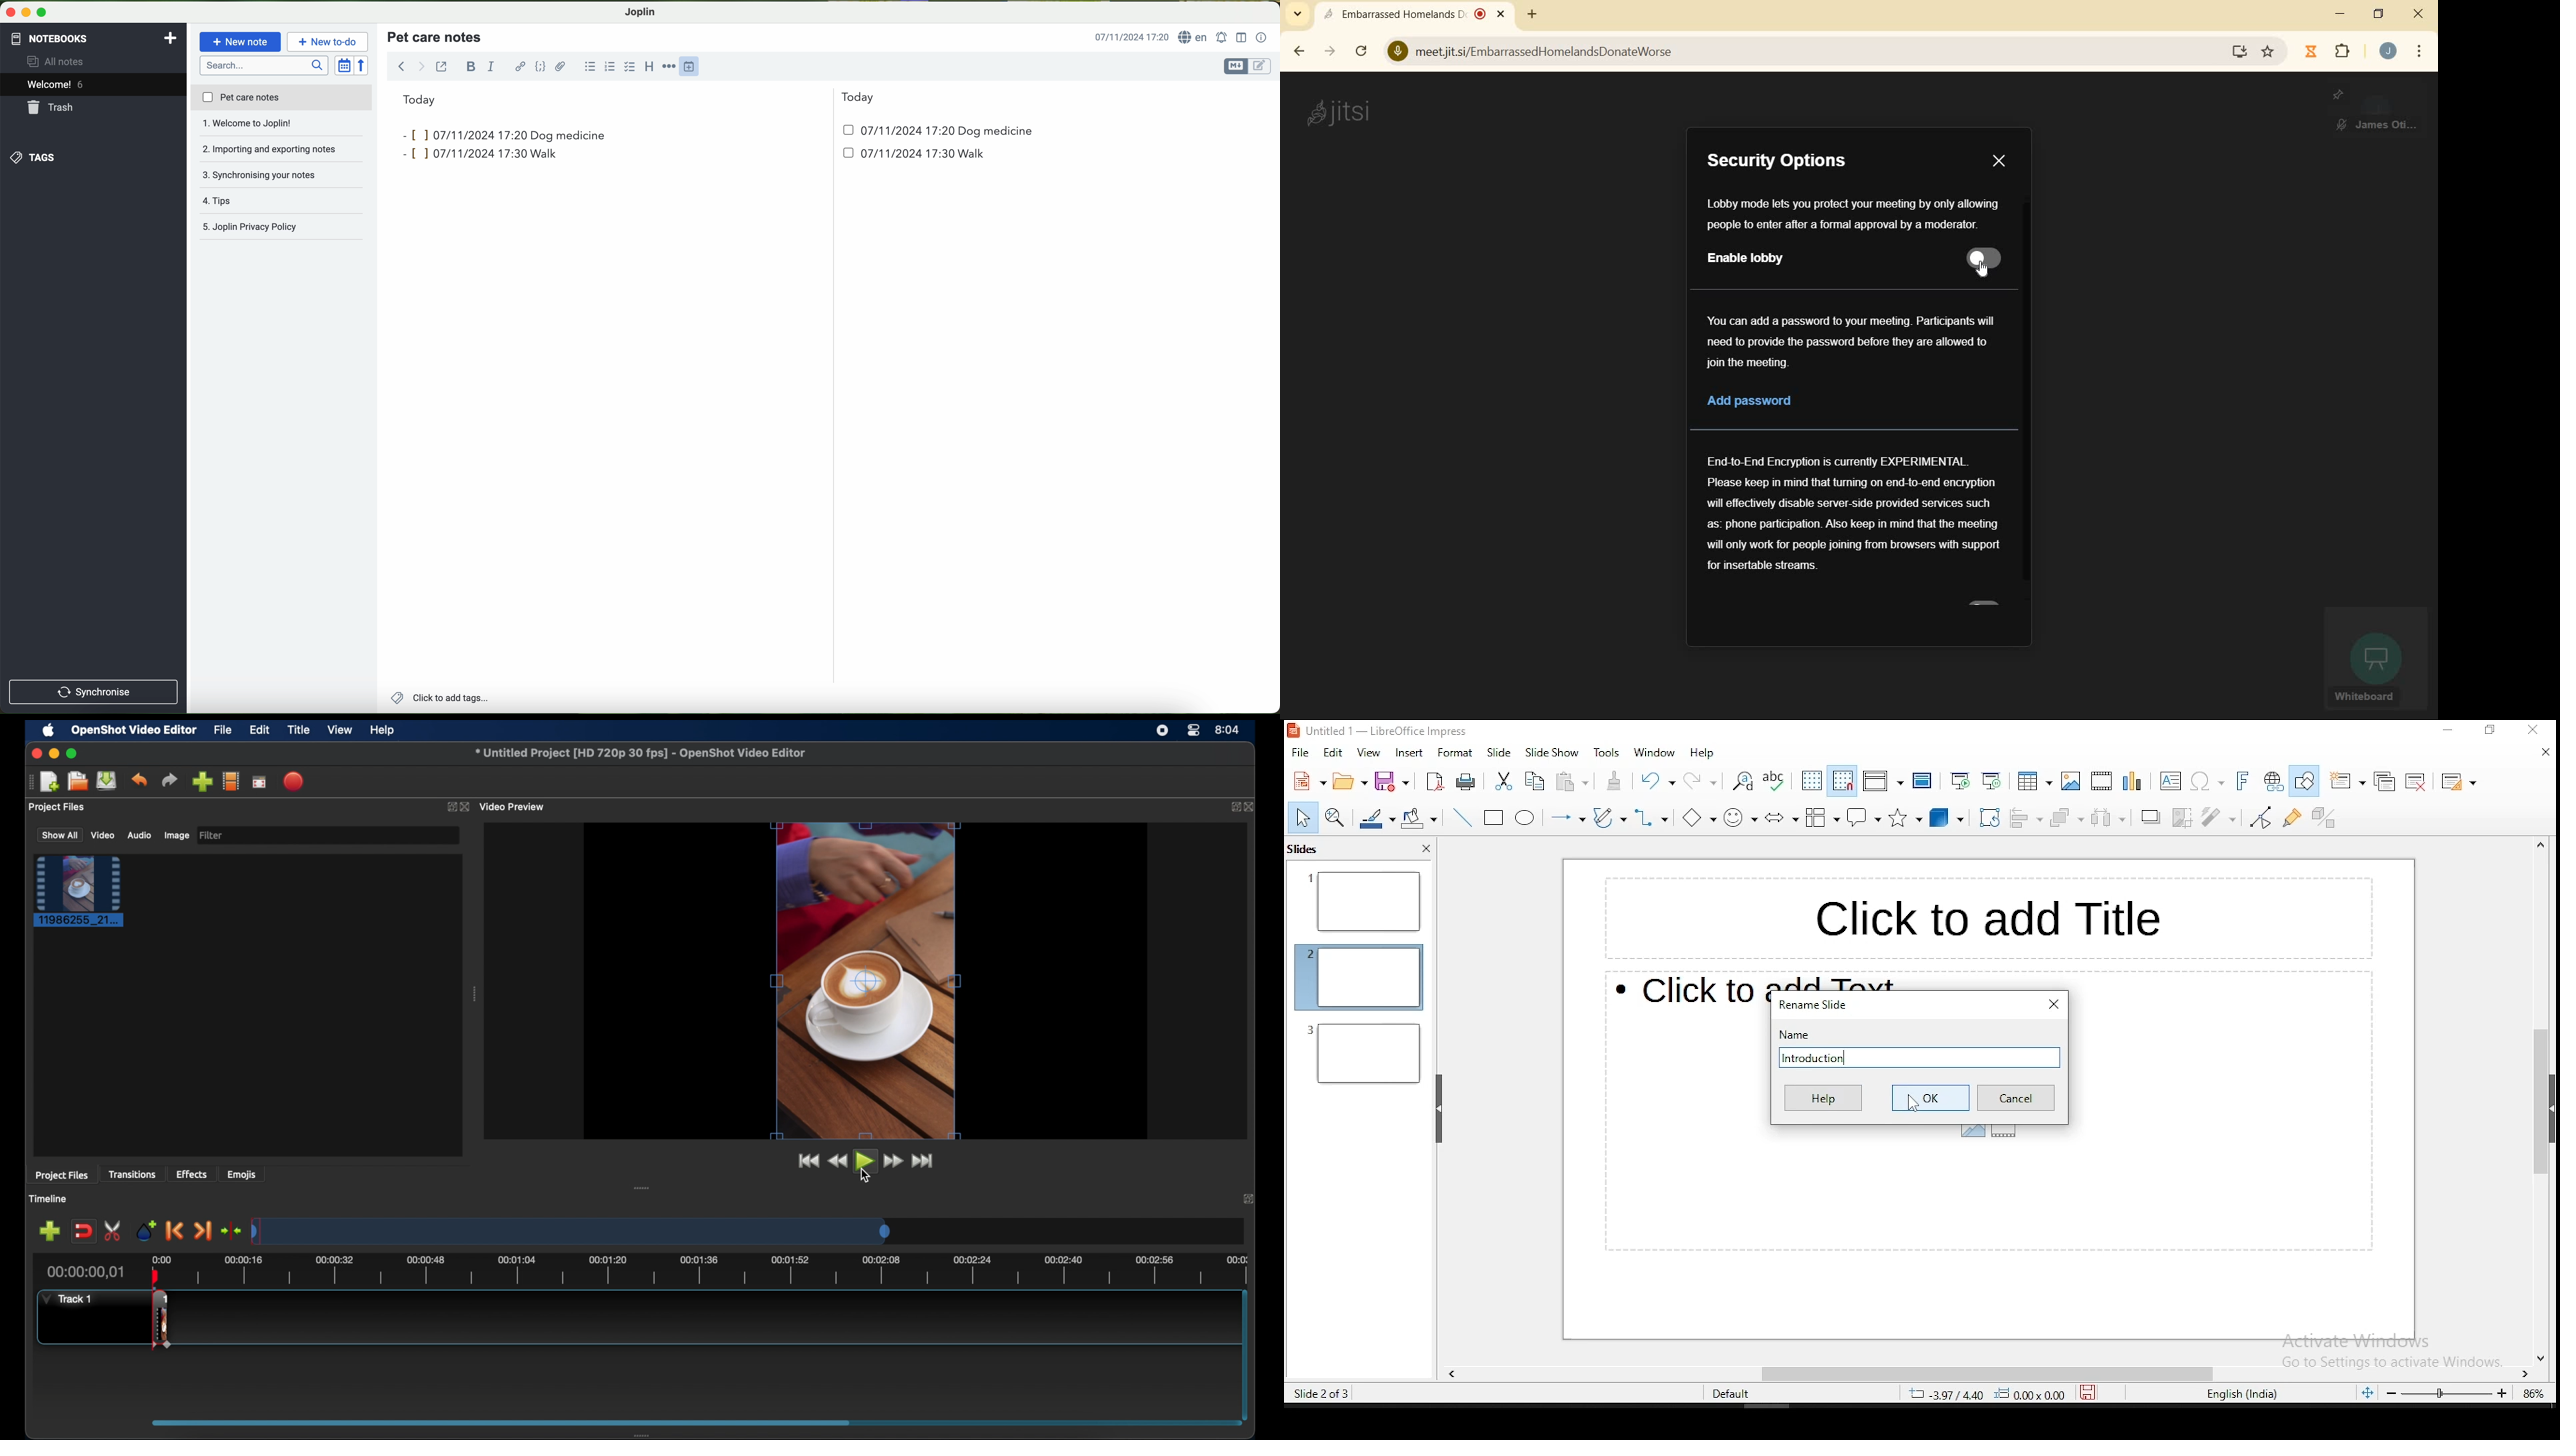 The width and height of the screenshot is (2576, 1456). What do you see at coordinates (450, 807) in the screenshot?
I see `expand` at bounding box center [450, 807].